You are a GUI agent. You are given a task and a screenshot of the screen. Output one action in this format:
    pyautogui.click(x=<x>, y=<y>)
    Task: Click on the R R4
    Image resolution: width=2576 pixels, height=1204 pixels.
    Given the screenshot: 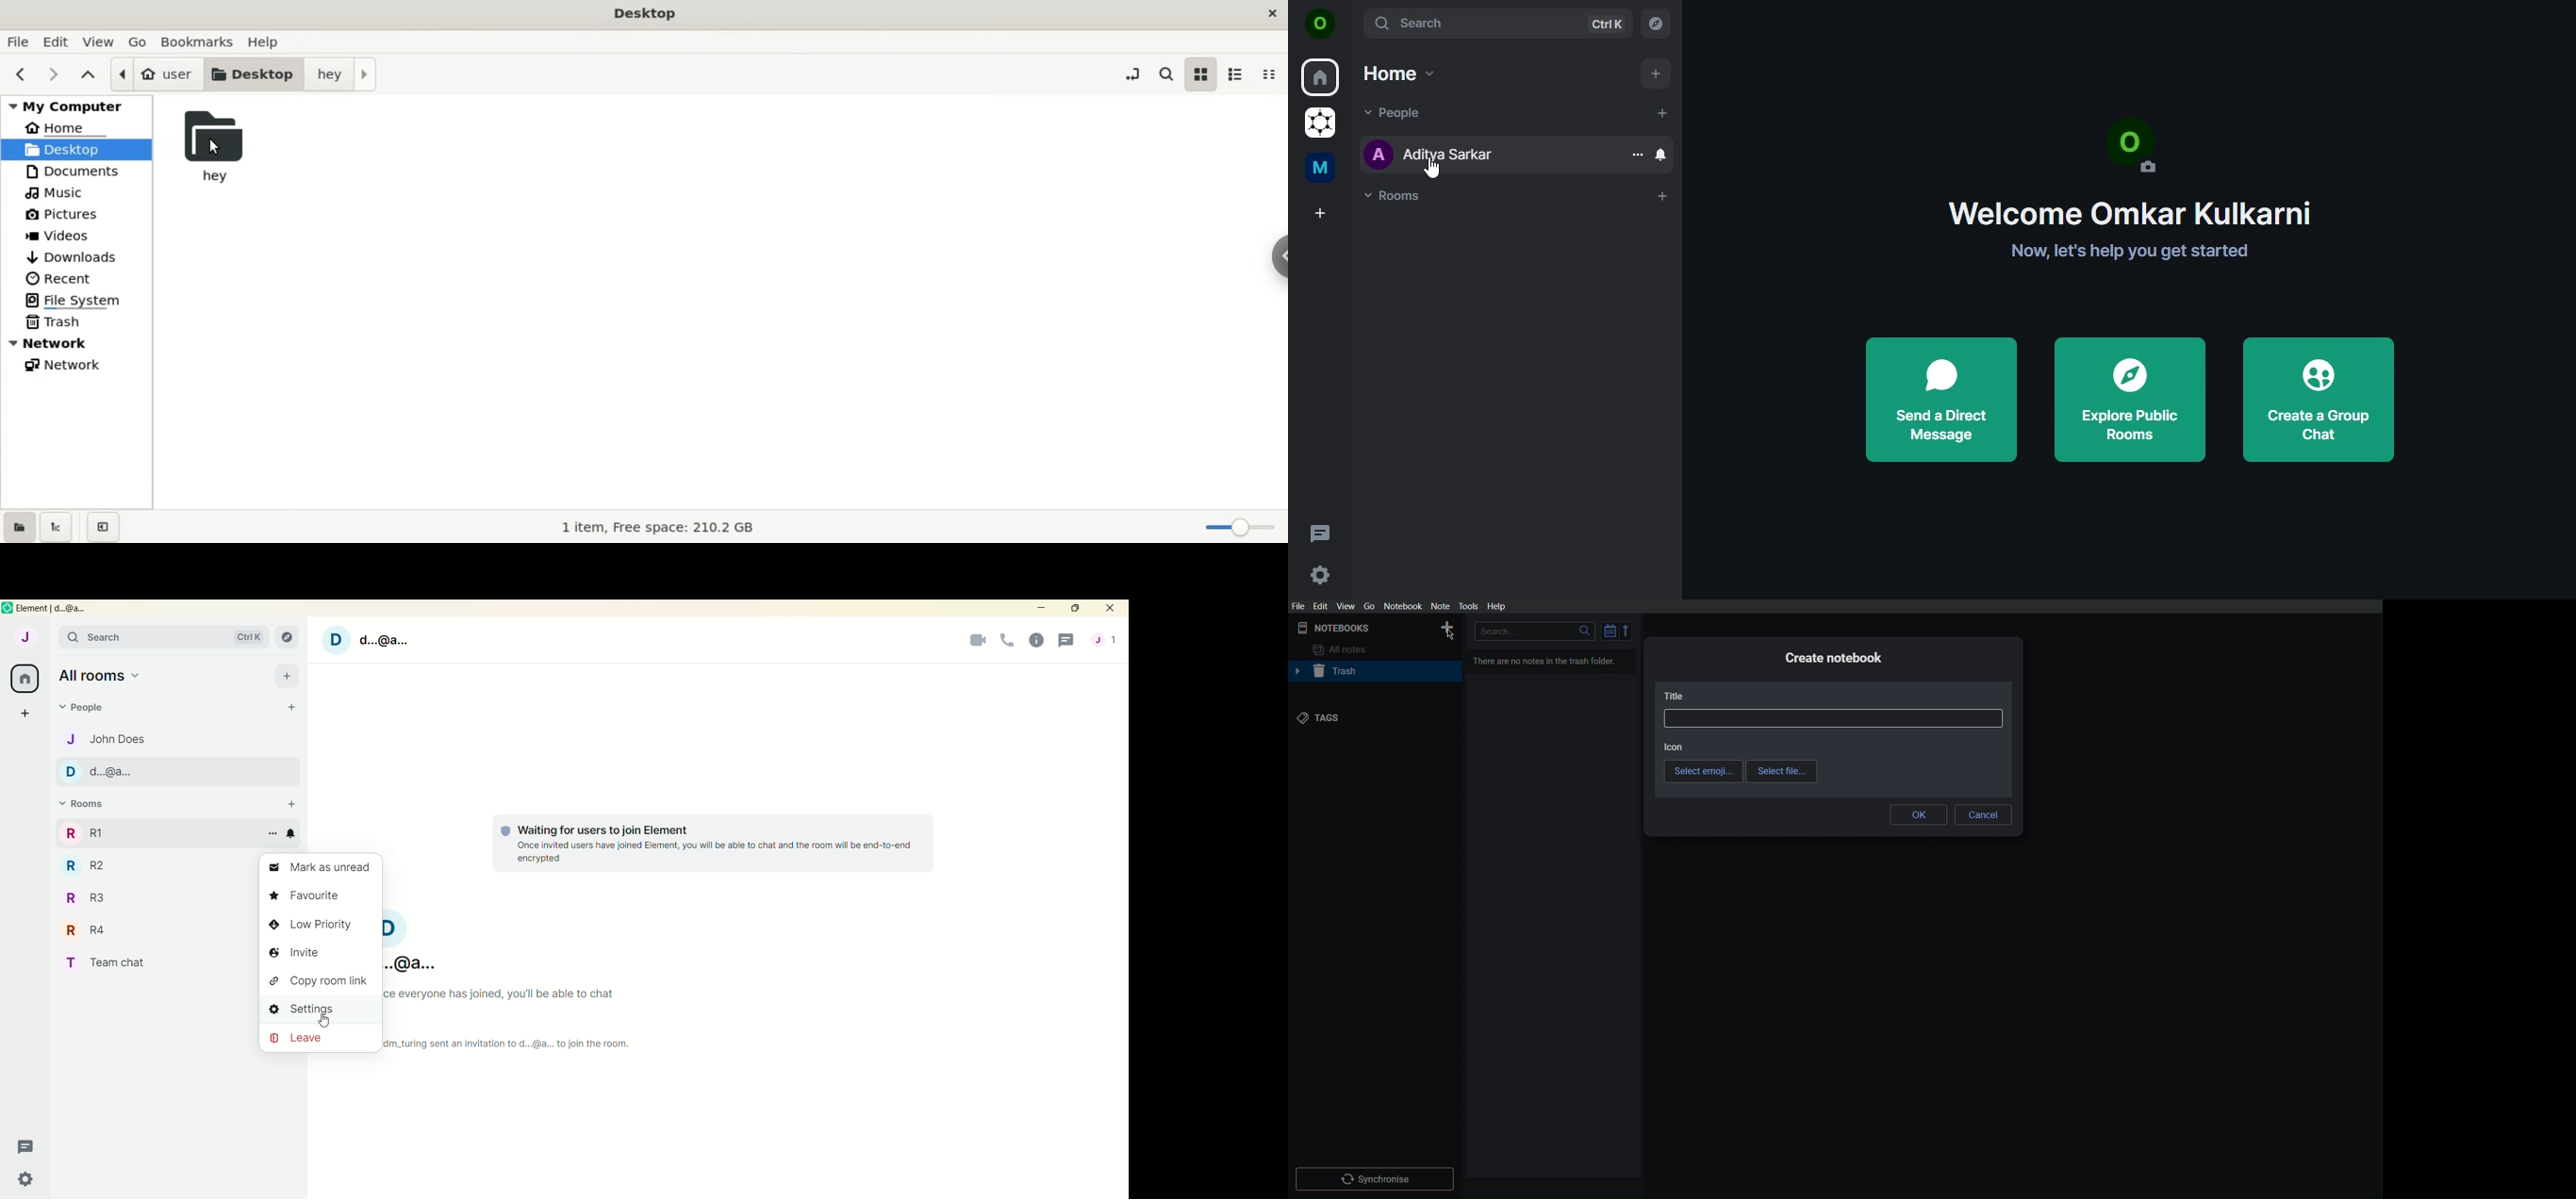 What is the action you would take?
    pyautogui.click(x=100, y=932)
    